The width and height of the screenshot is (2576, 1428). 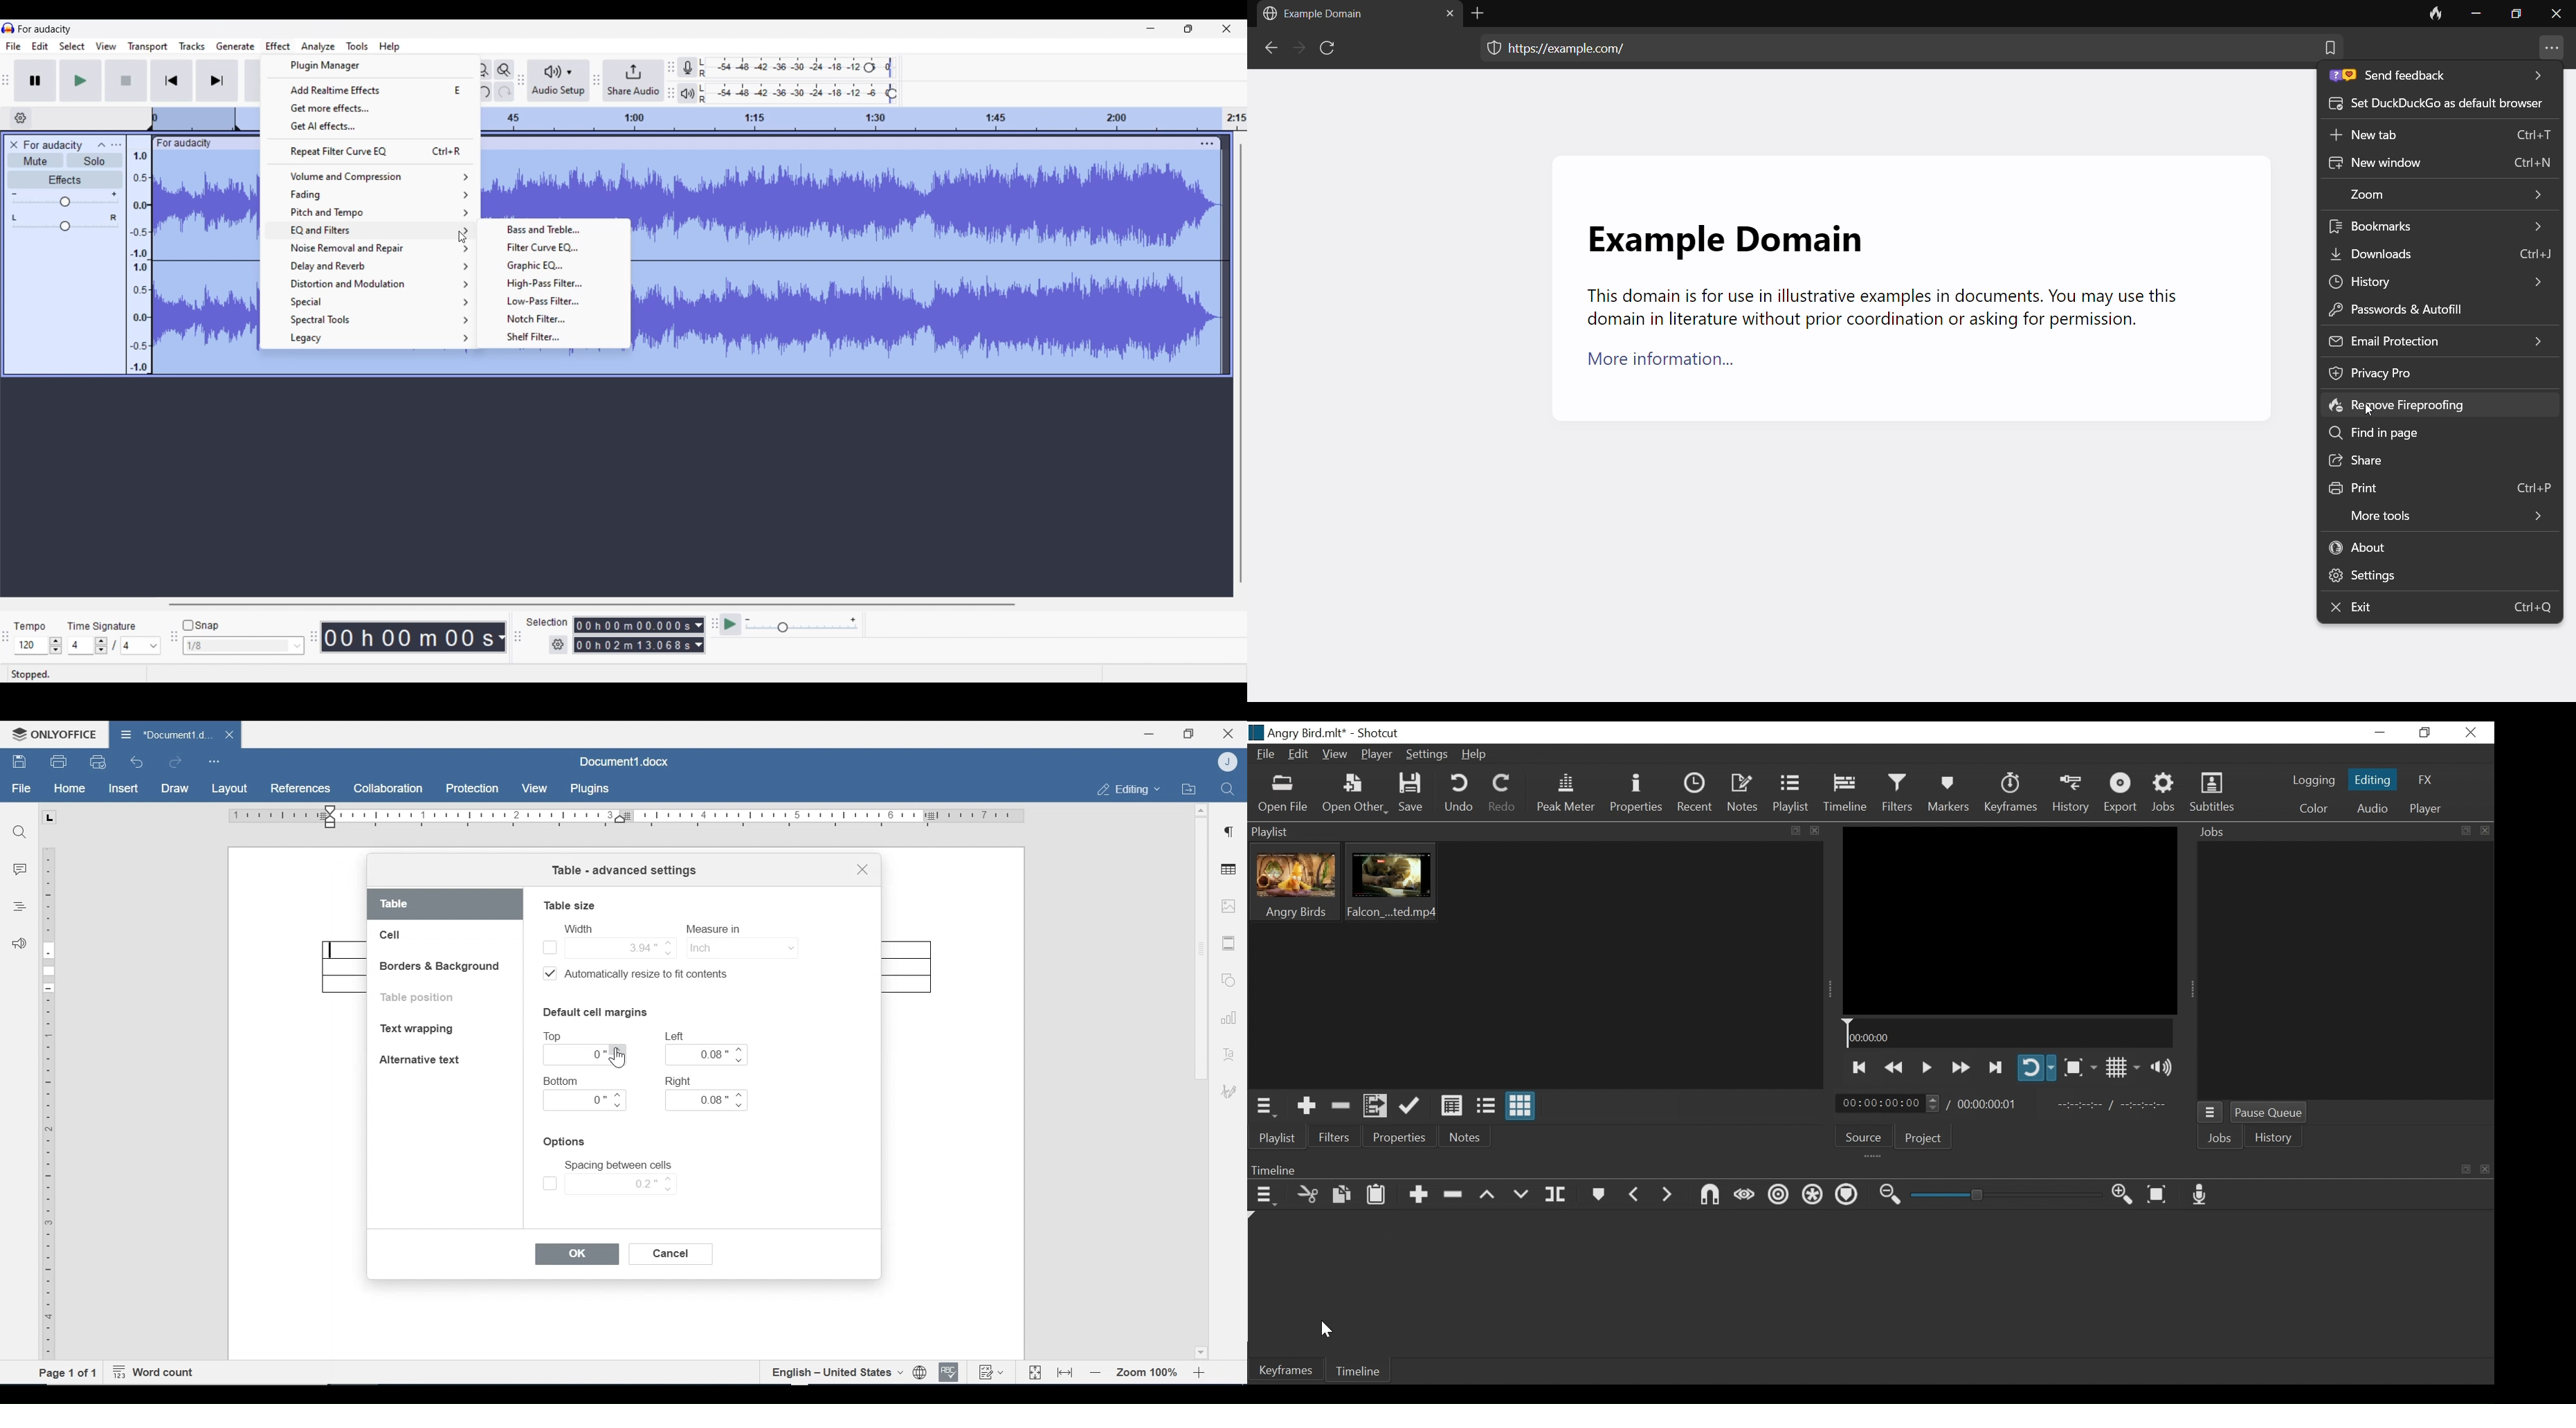 I want to click on File, so click(x=22, y=788).